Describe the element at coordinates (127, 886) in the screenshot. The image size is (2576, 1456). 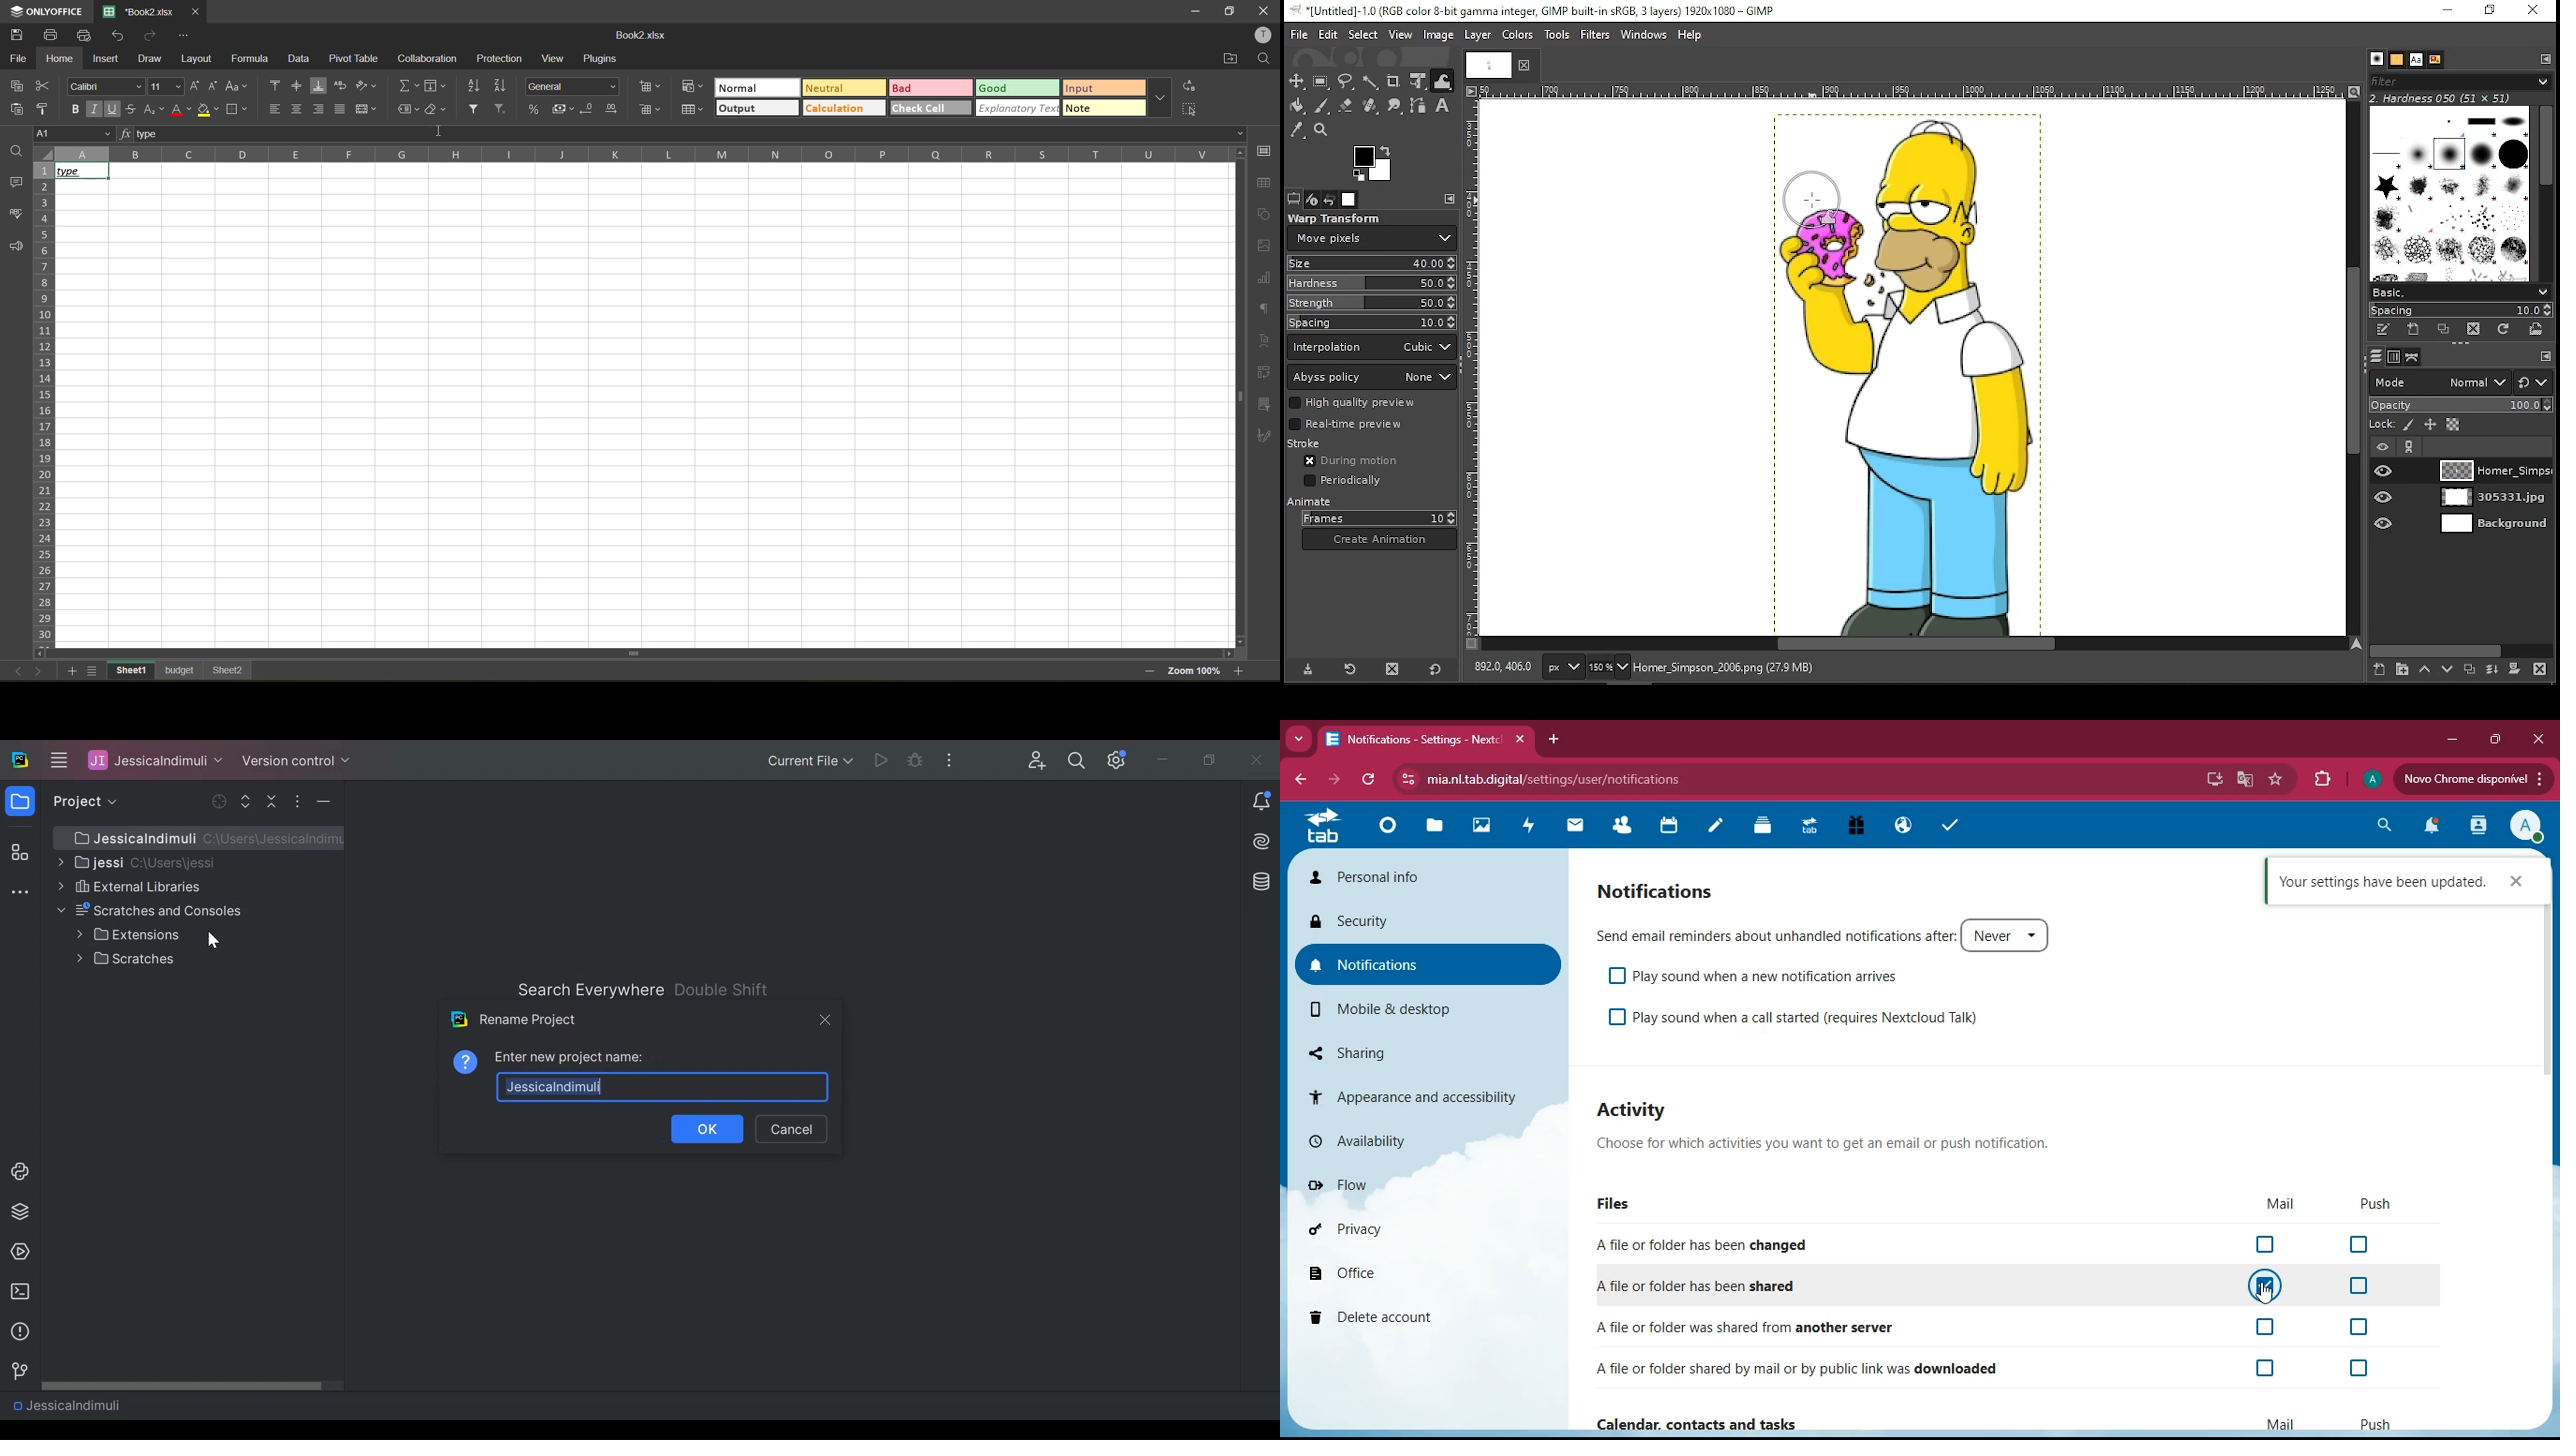
I see `External Libraries` at that location.